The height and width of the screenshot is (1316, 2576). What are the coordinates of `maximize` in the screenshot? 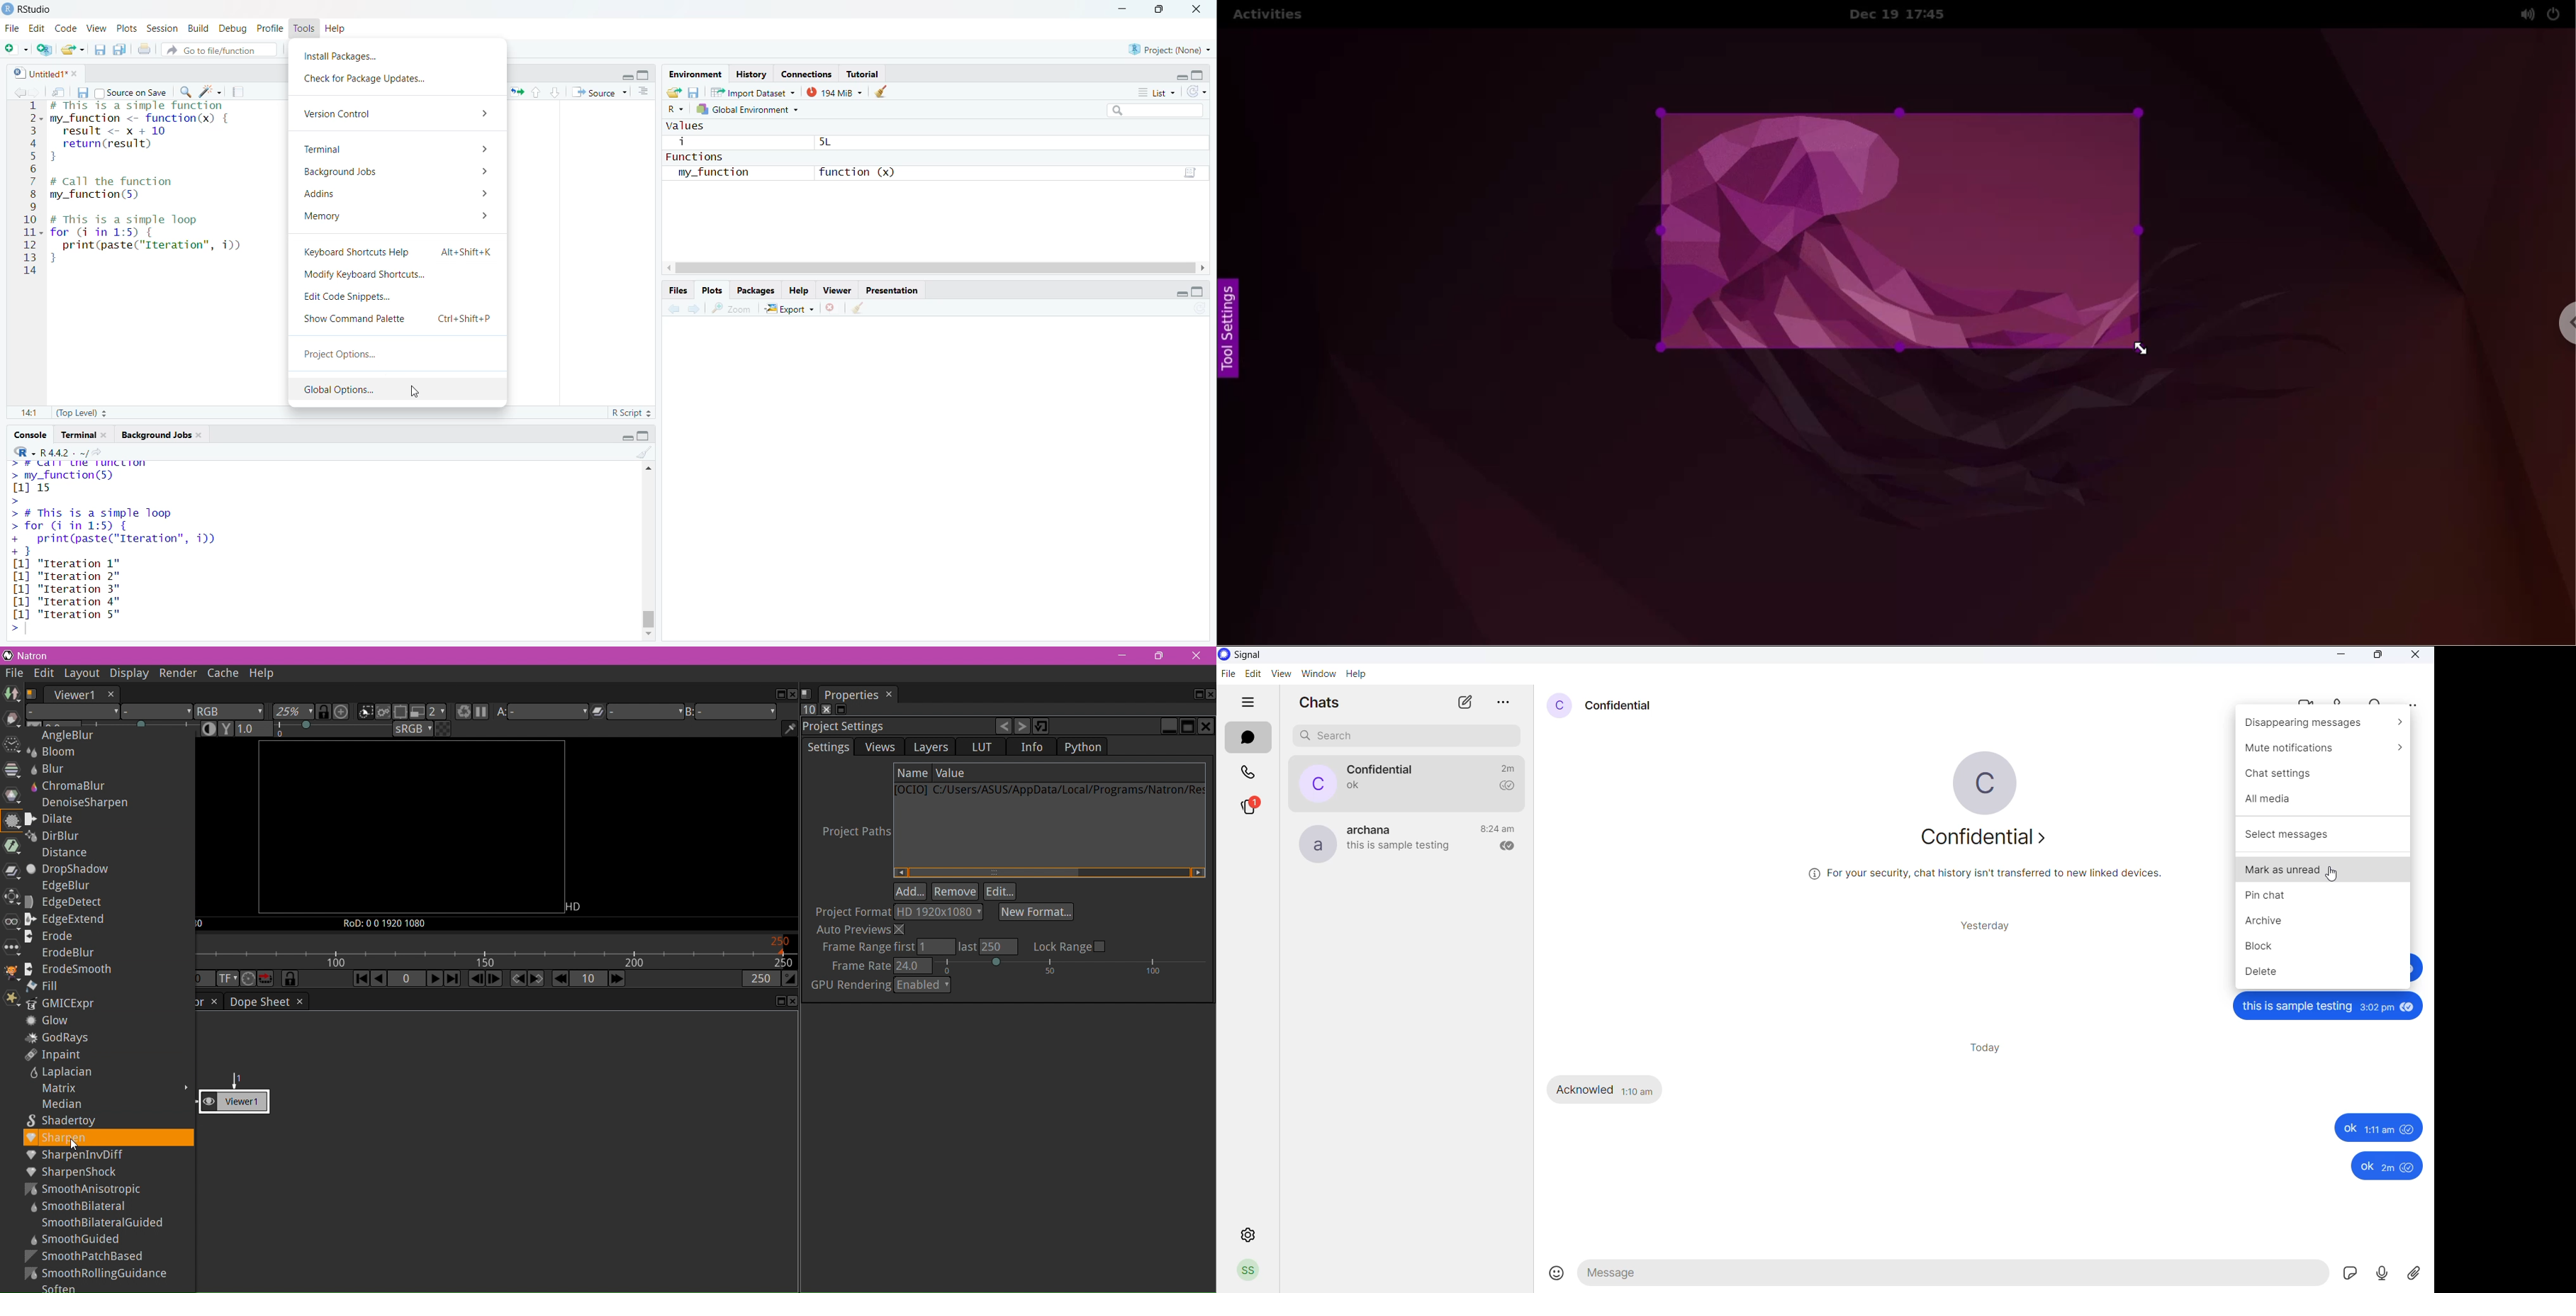 It's located at (1205, 292).